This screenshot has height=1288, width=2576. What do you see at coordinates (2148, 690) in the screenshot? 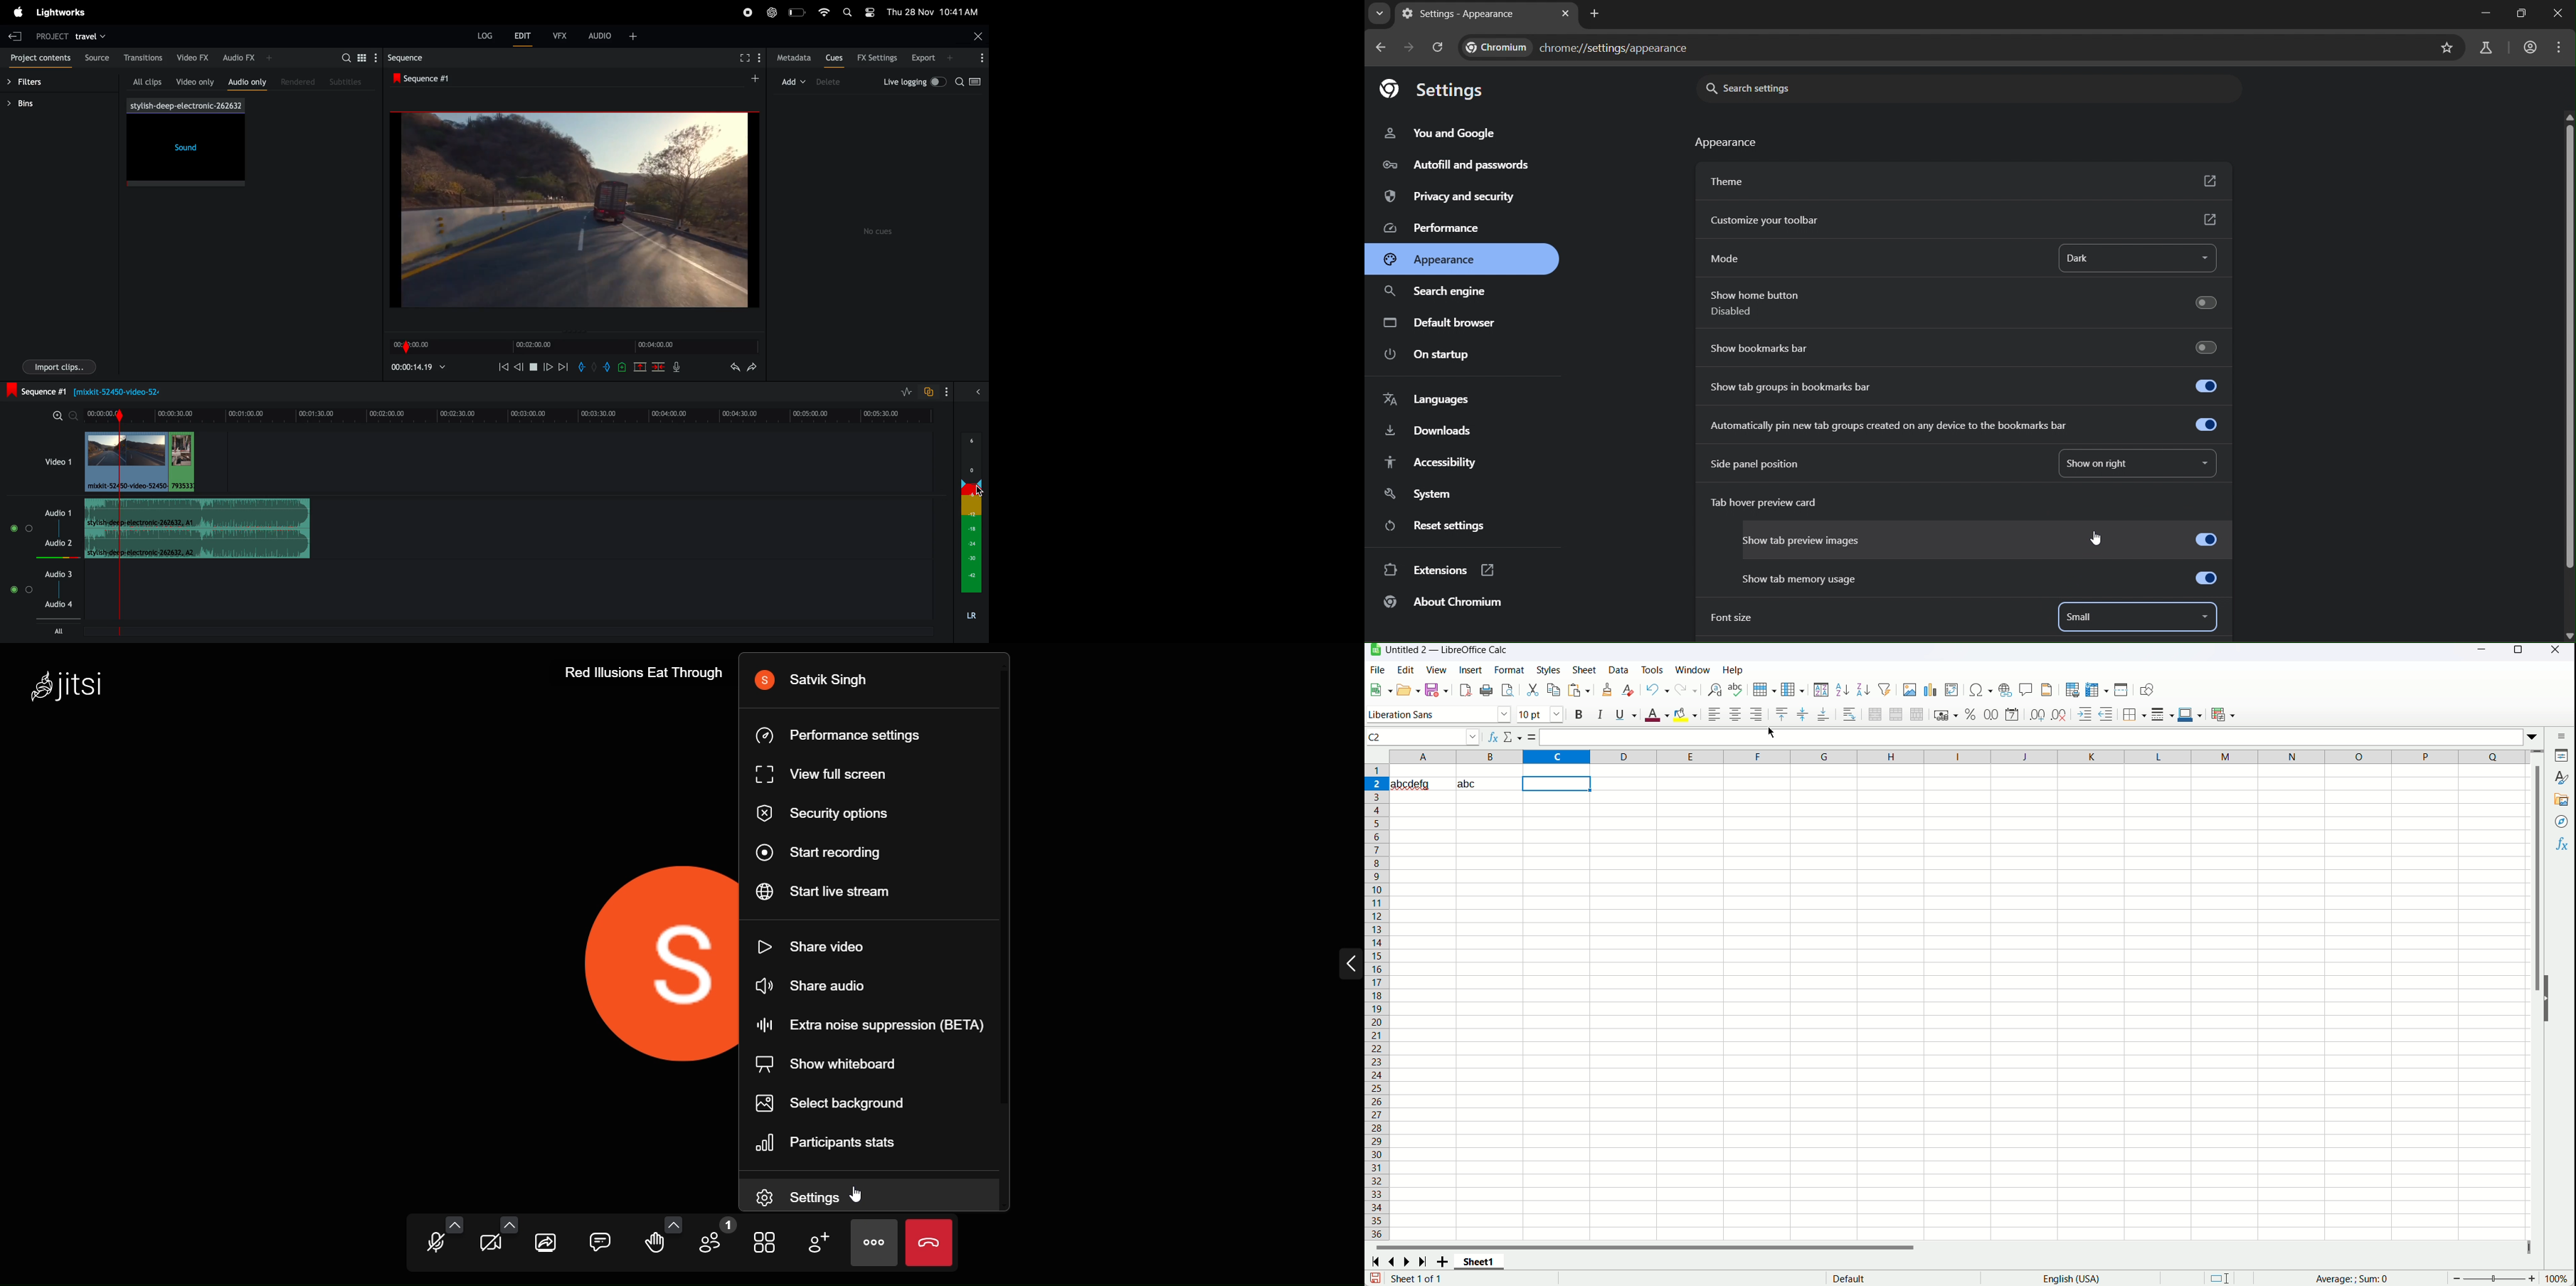
I see `draw function` at bounding box center [2148, 690].